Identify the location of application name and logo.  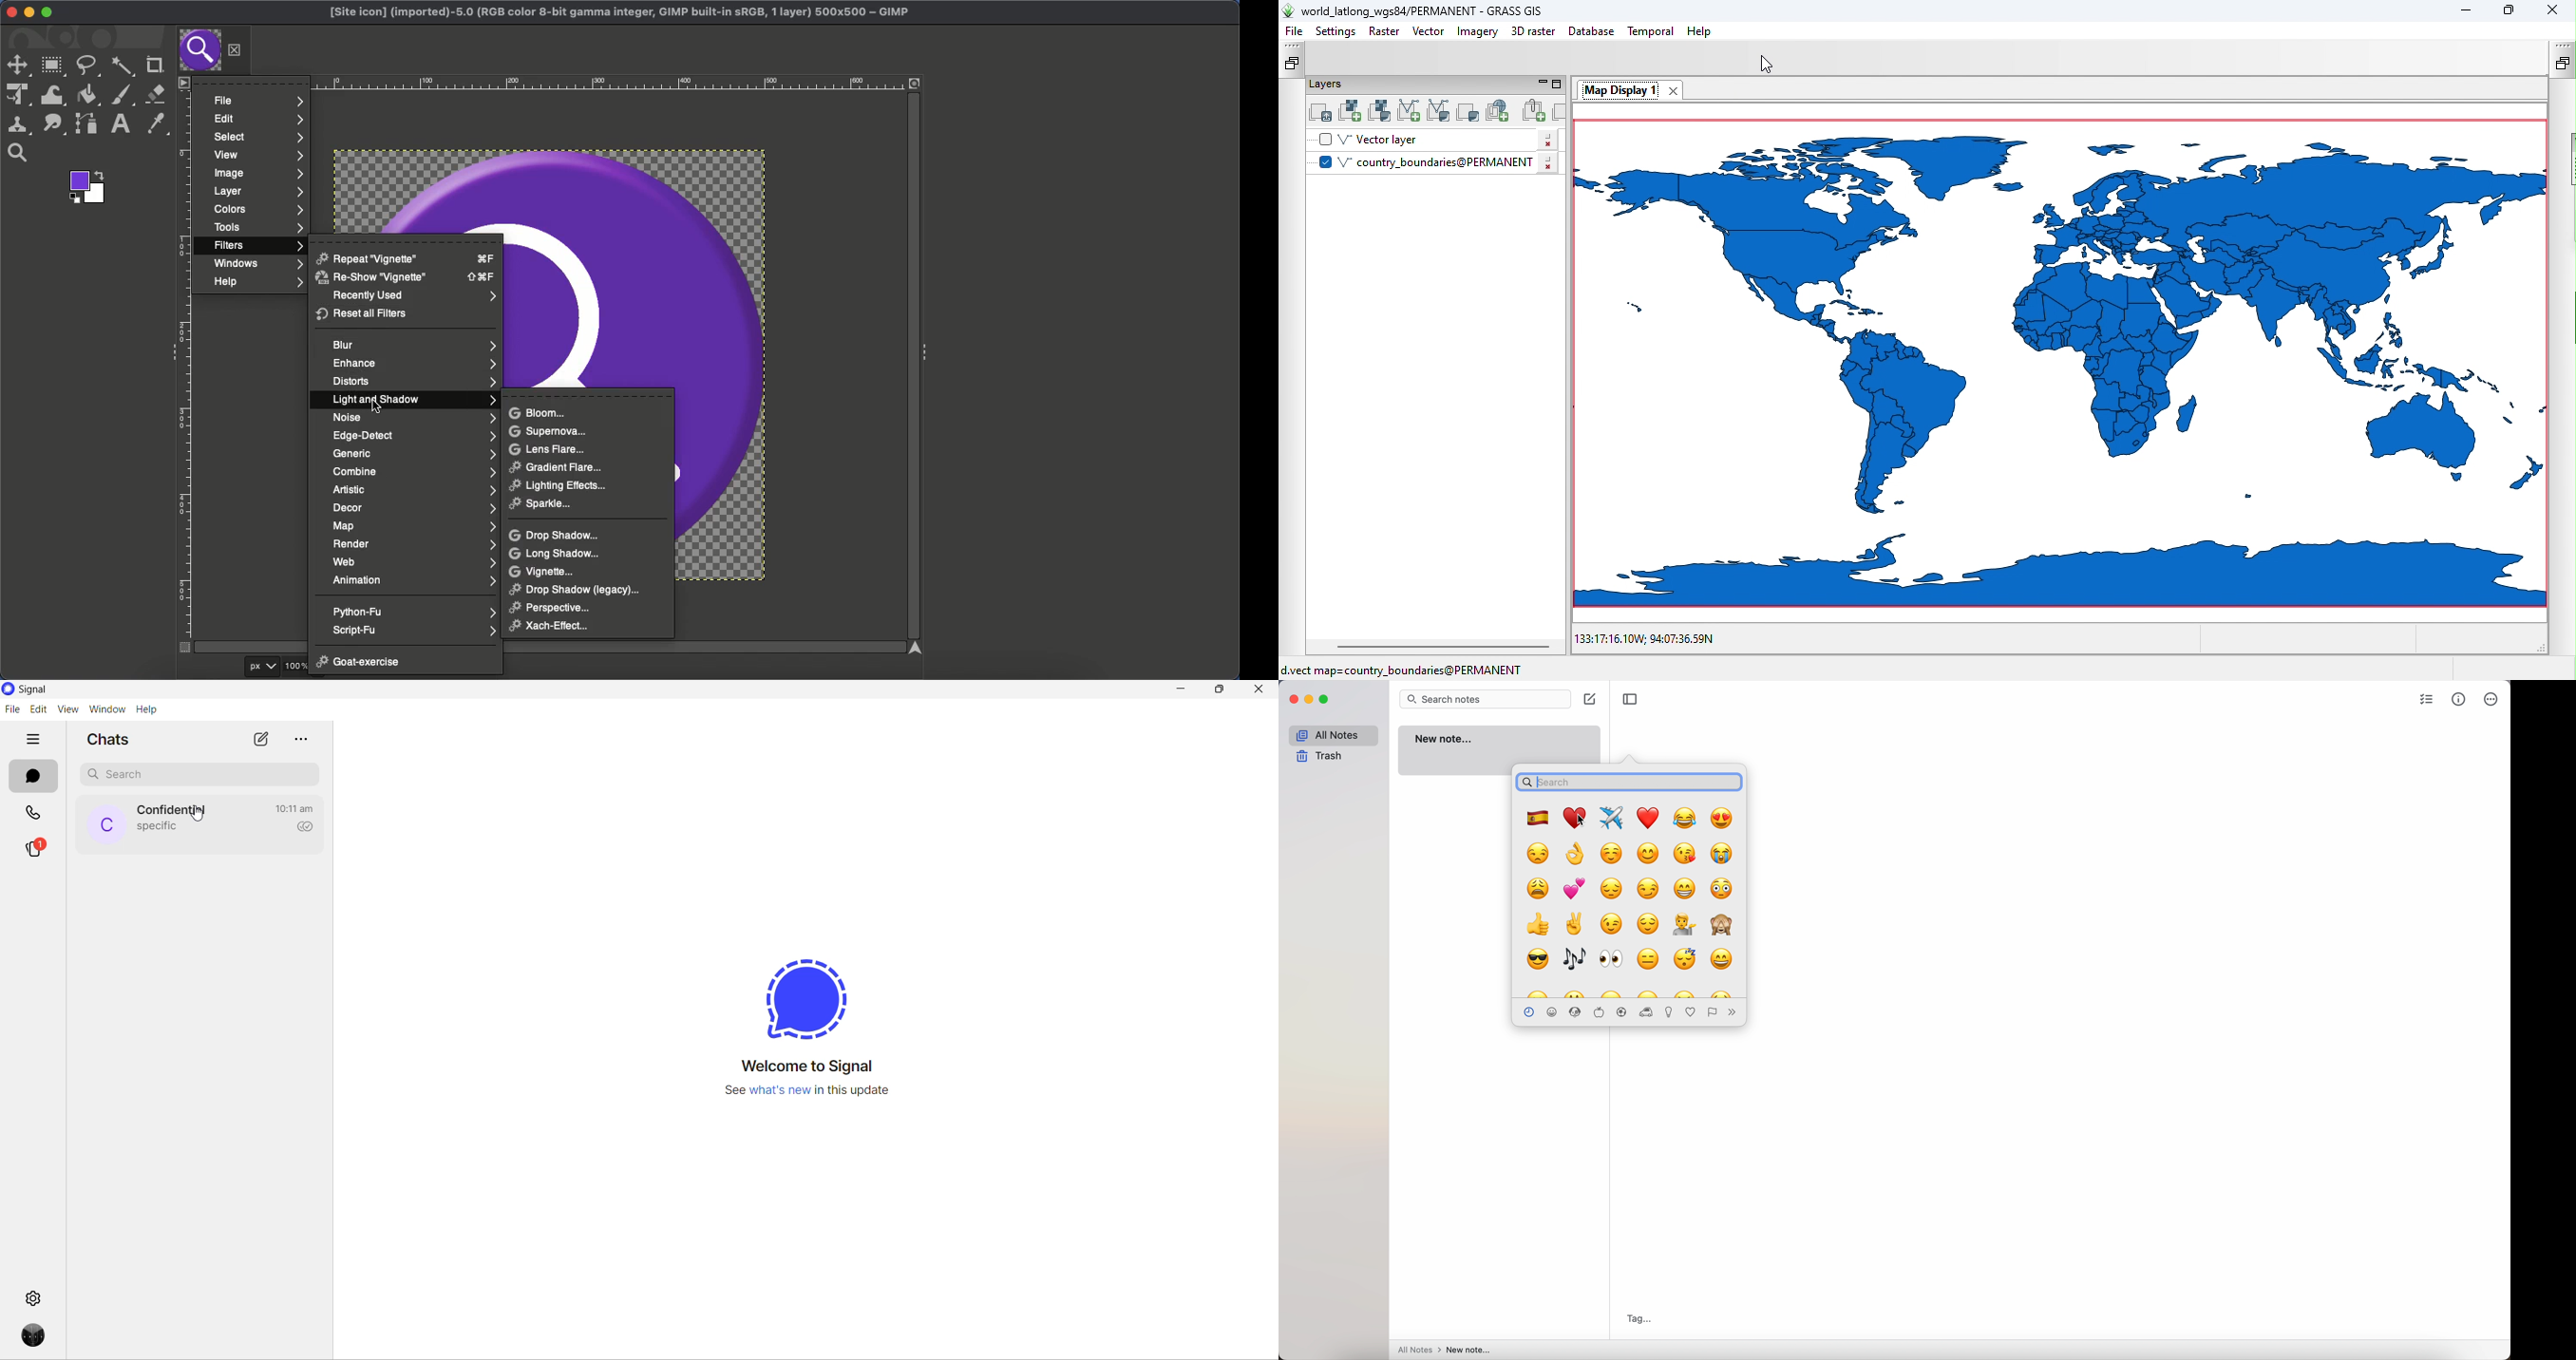
(39, 691).